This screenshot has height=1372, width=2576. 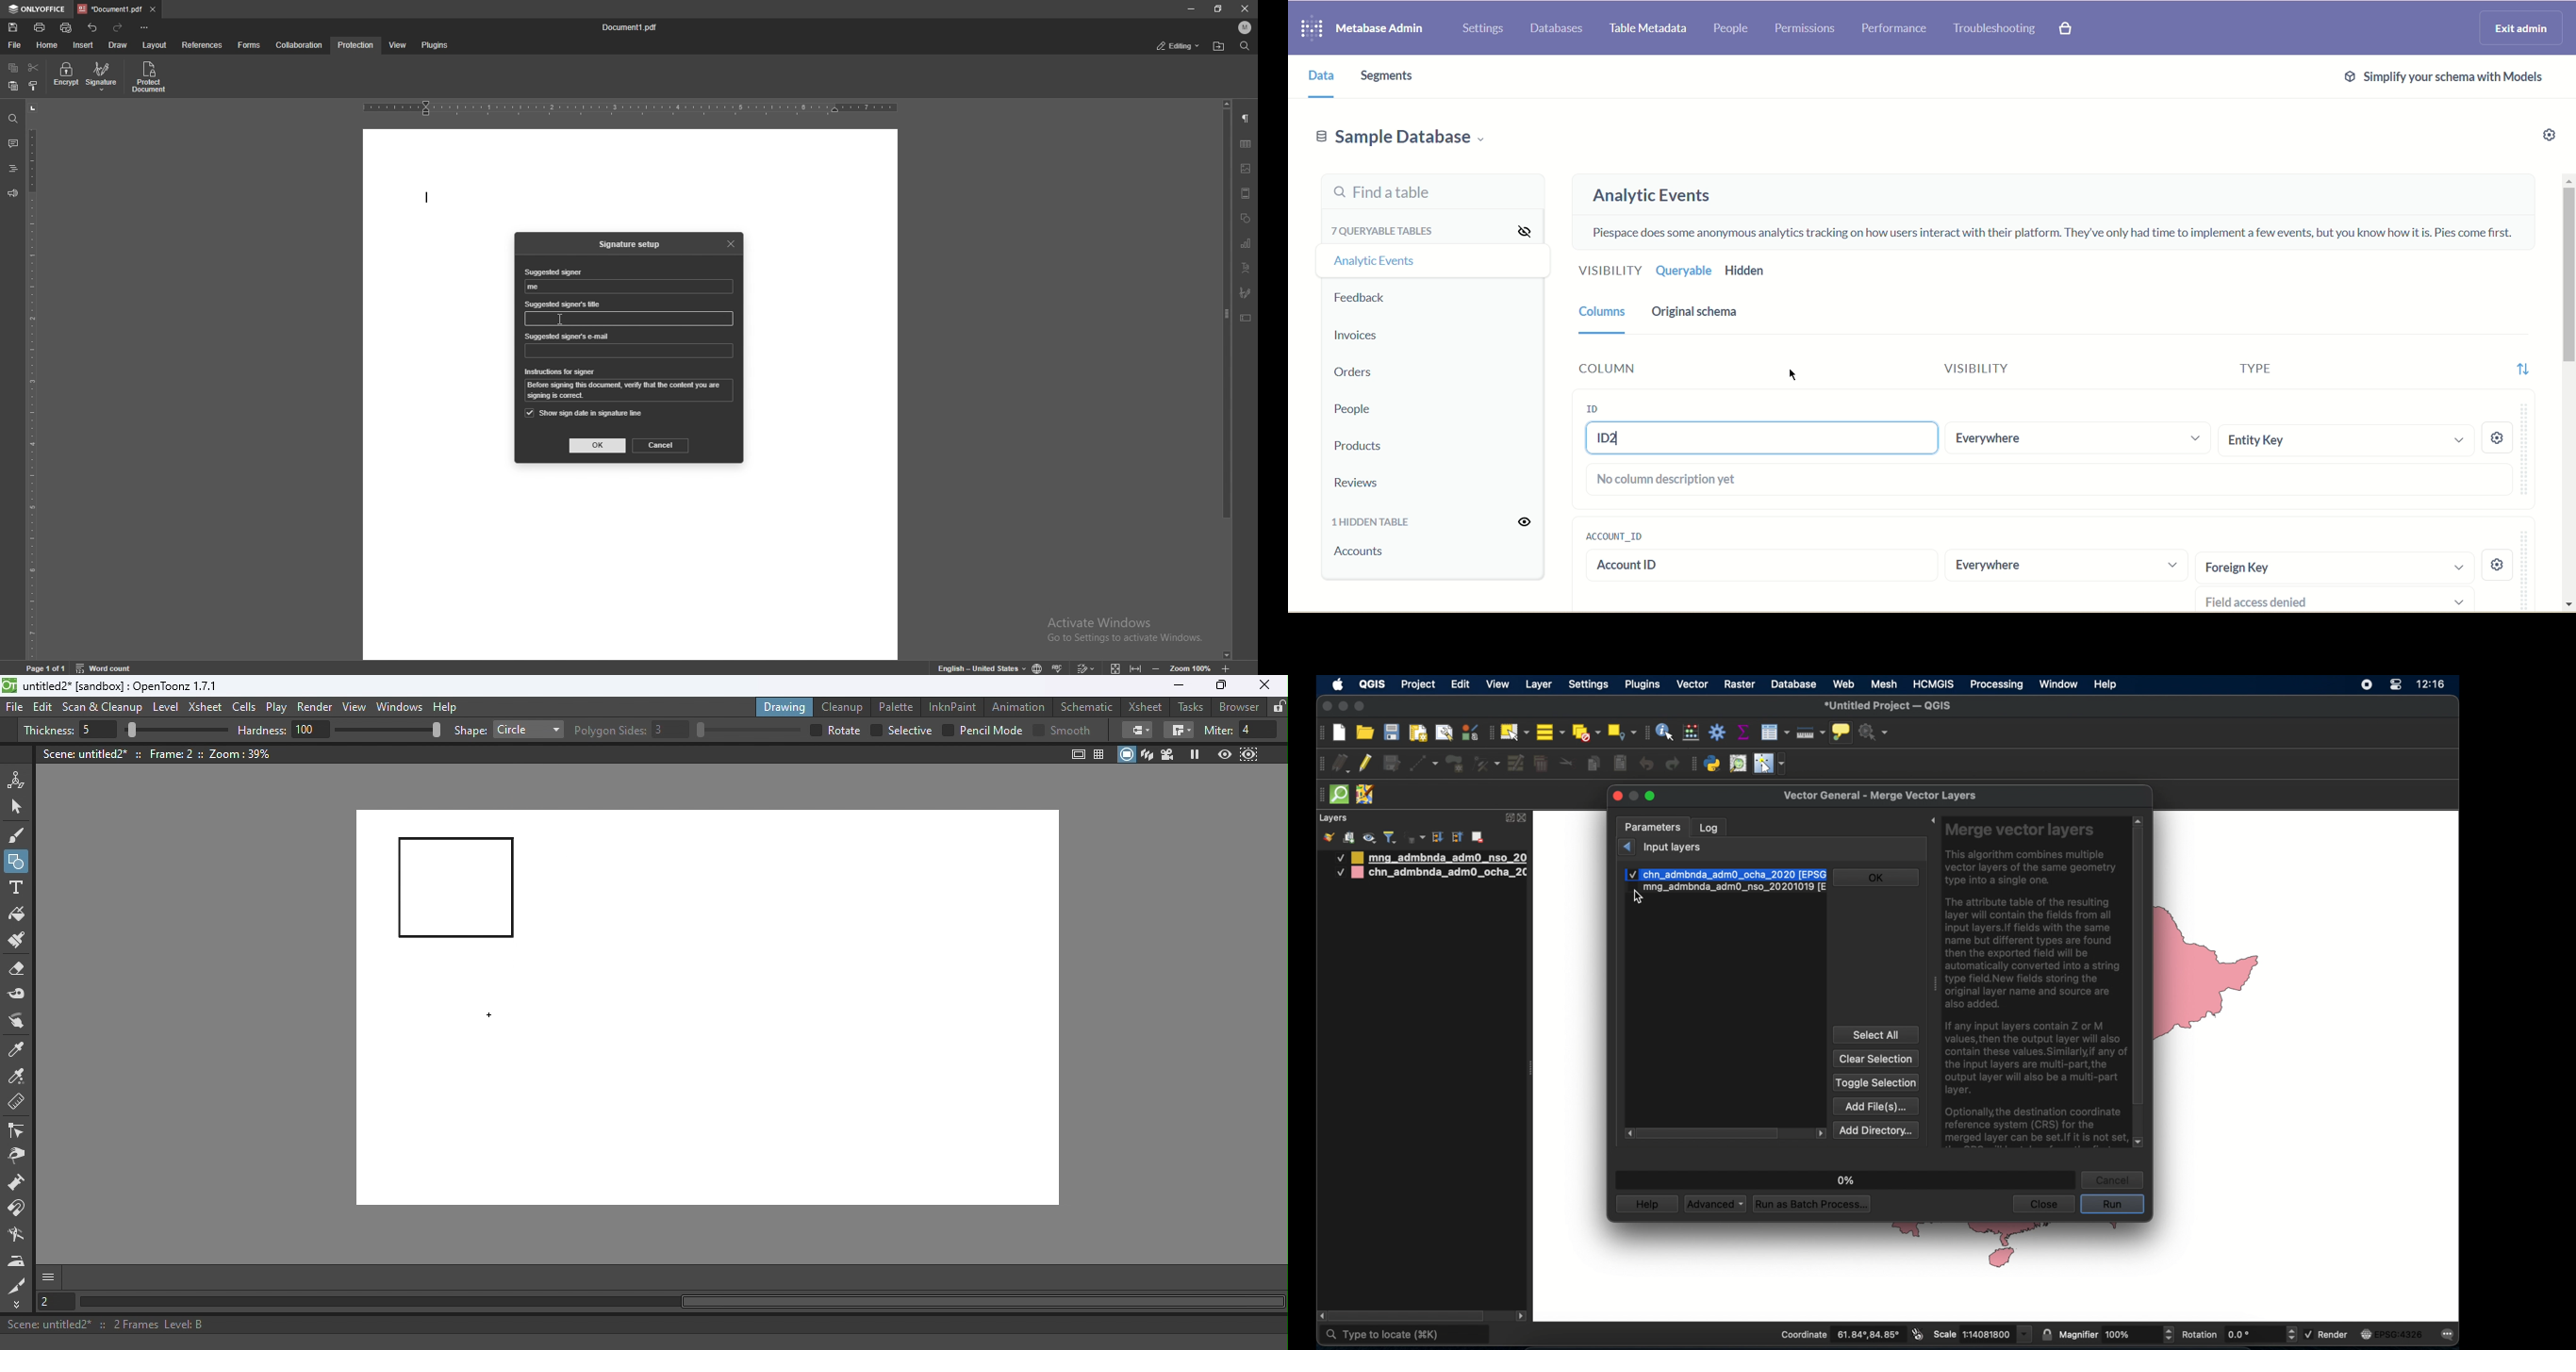 What do you see at coordinates (1428, 191) in the screenshot?
I see `Find a table` at bounding box center [1428, 191].